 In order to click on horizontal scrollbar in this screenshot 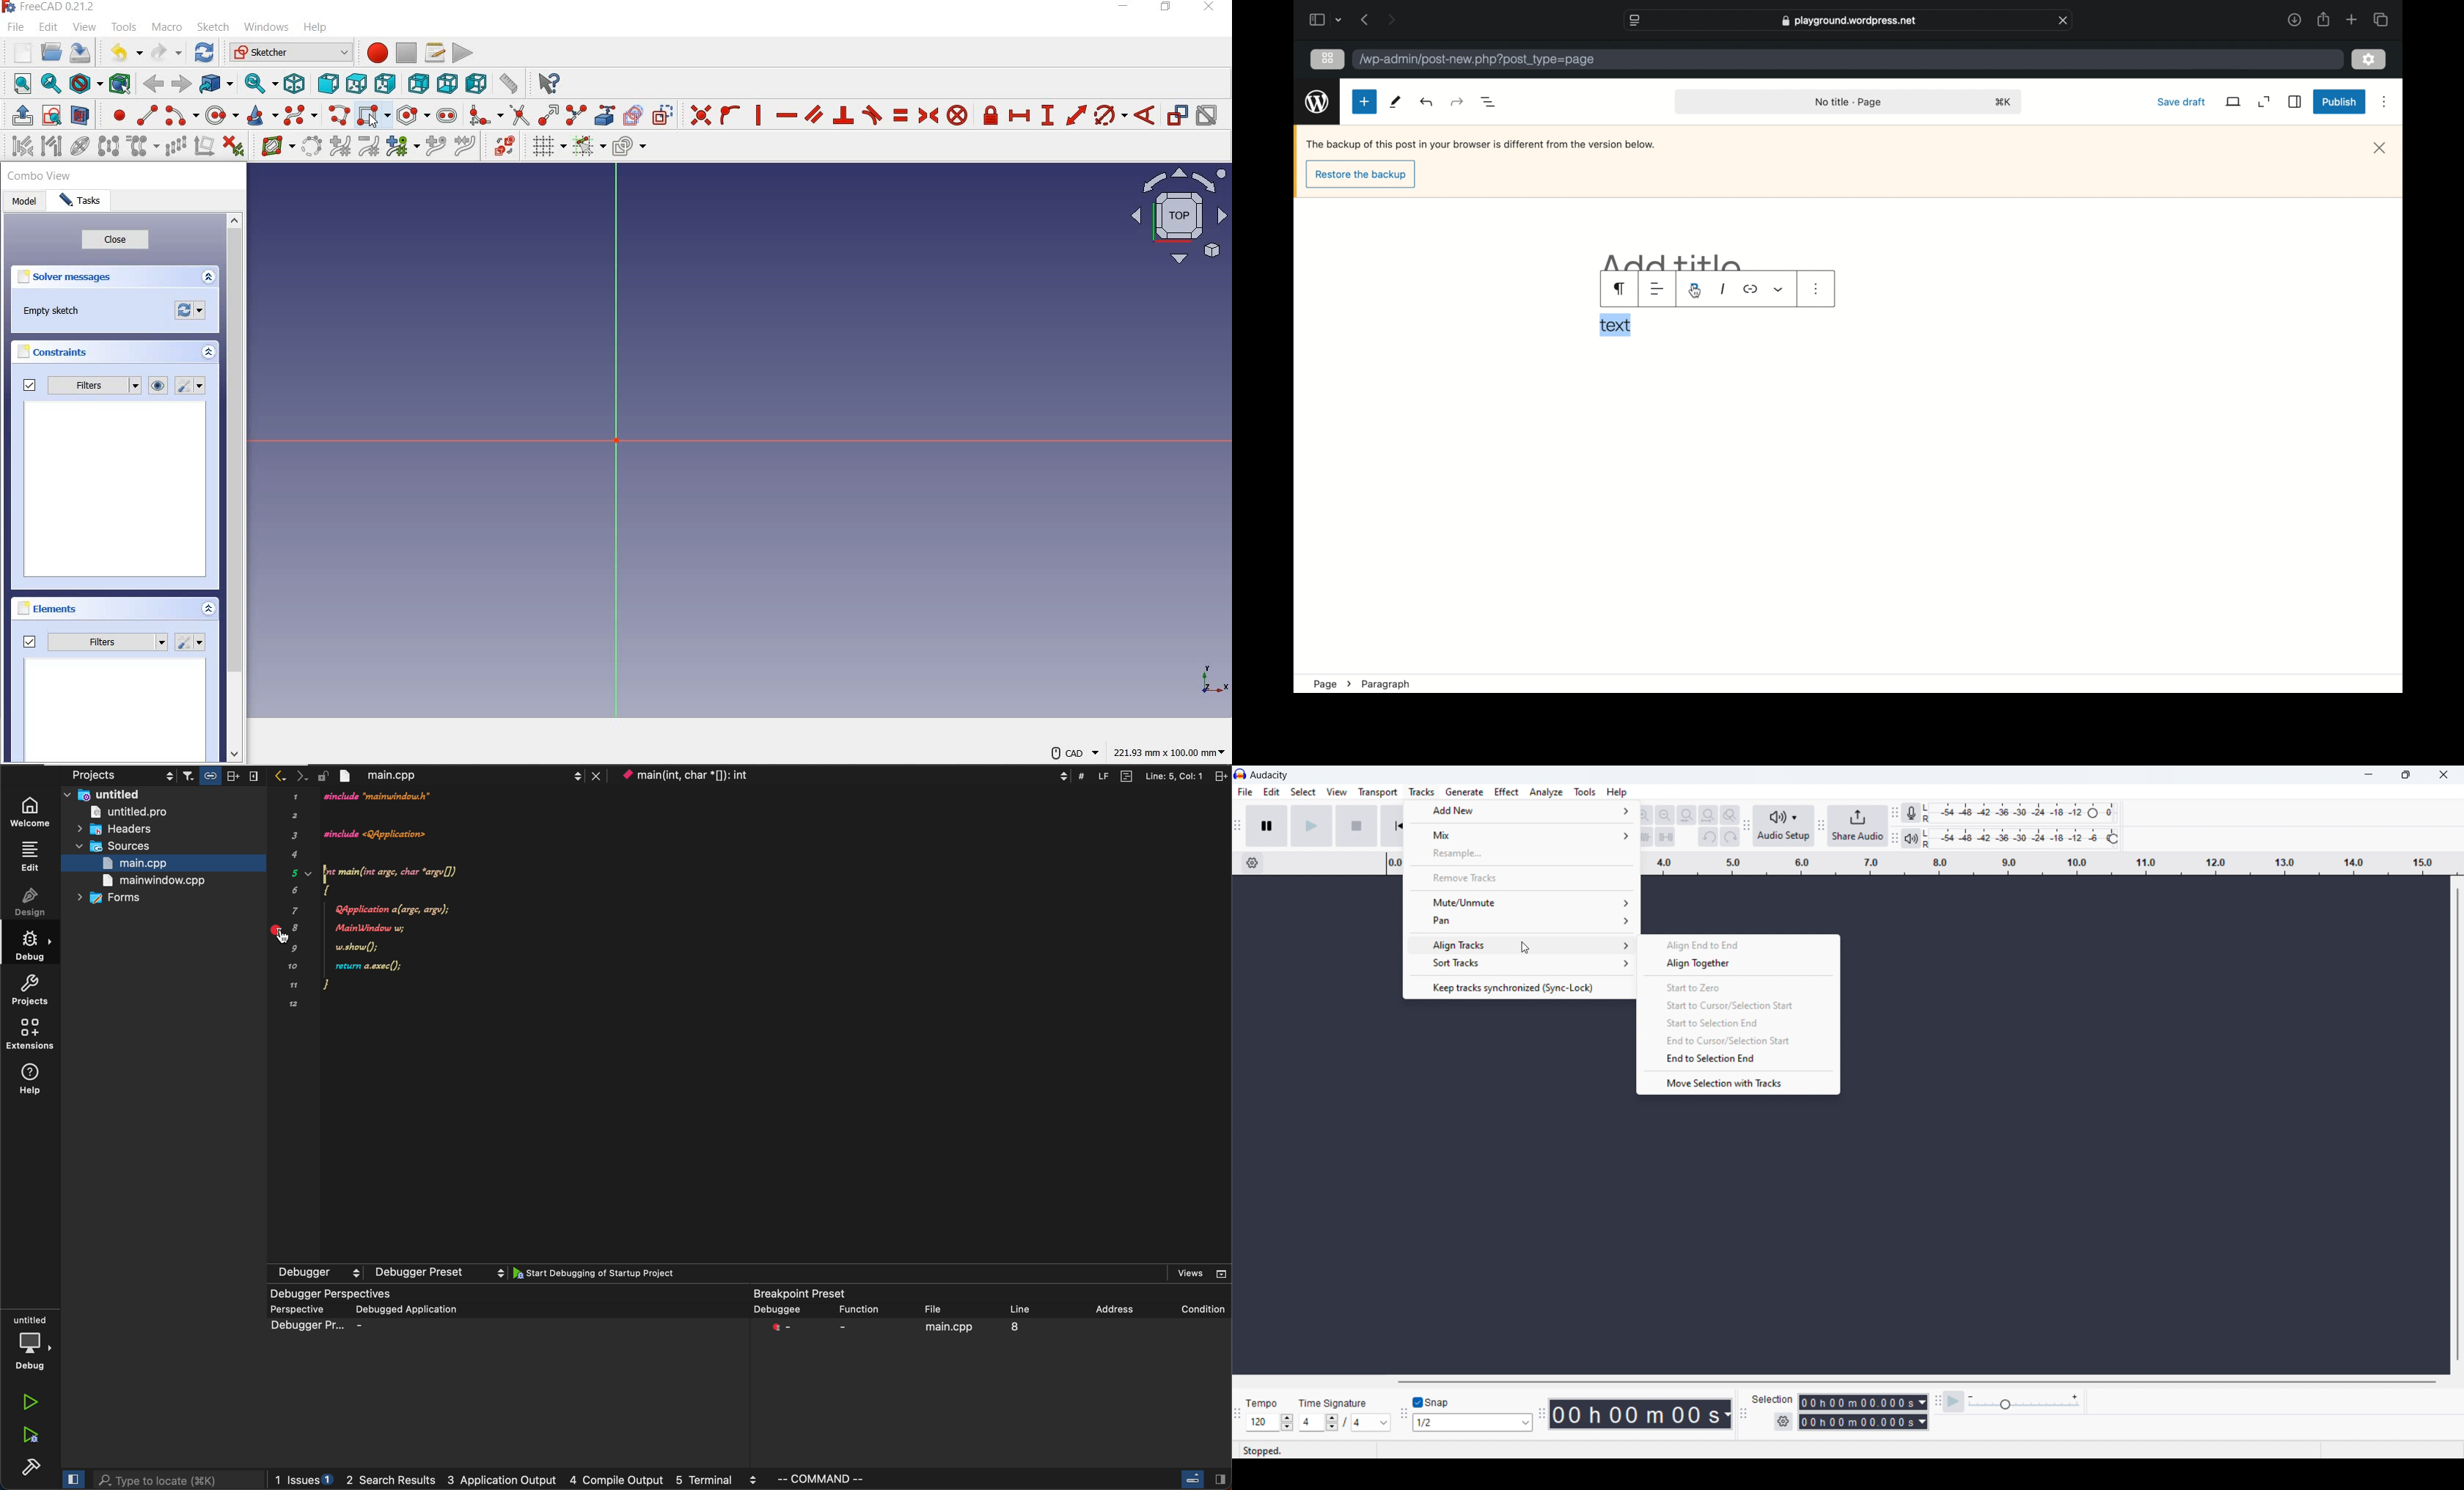, I will do `click(1916, 1381)`.